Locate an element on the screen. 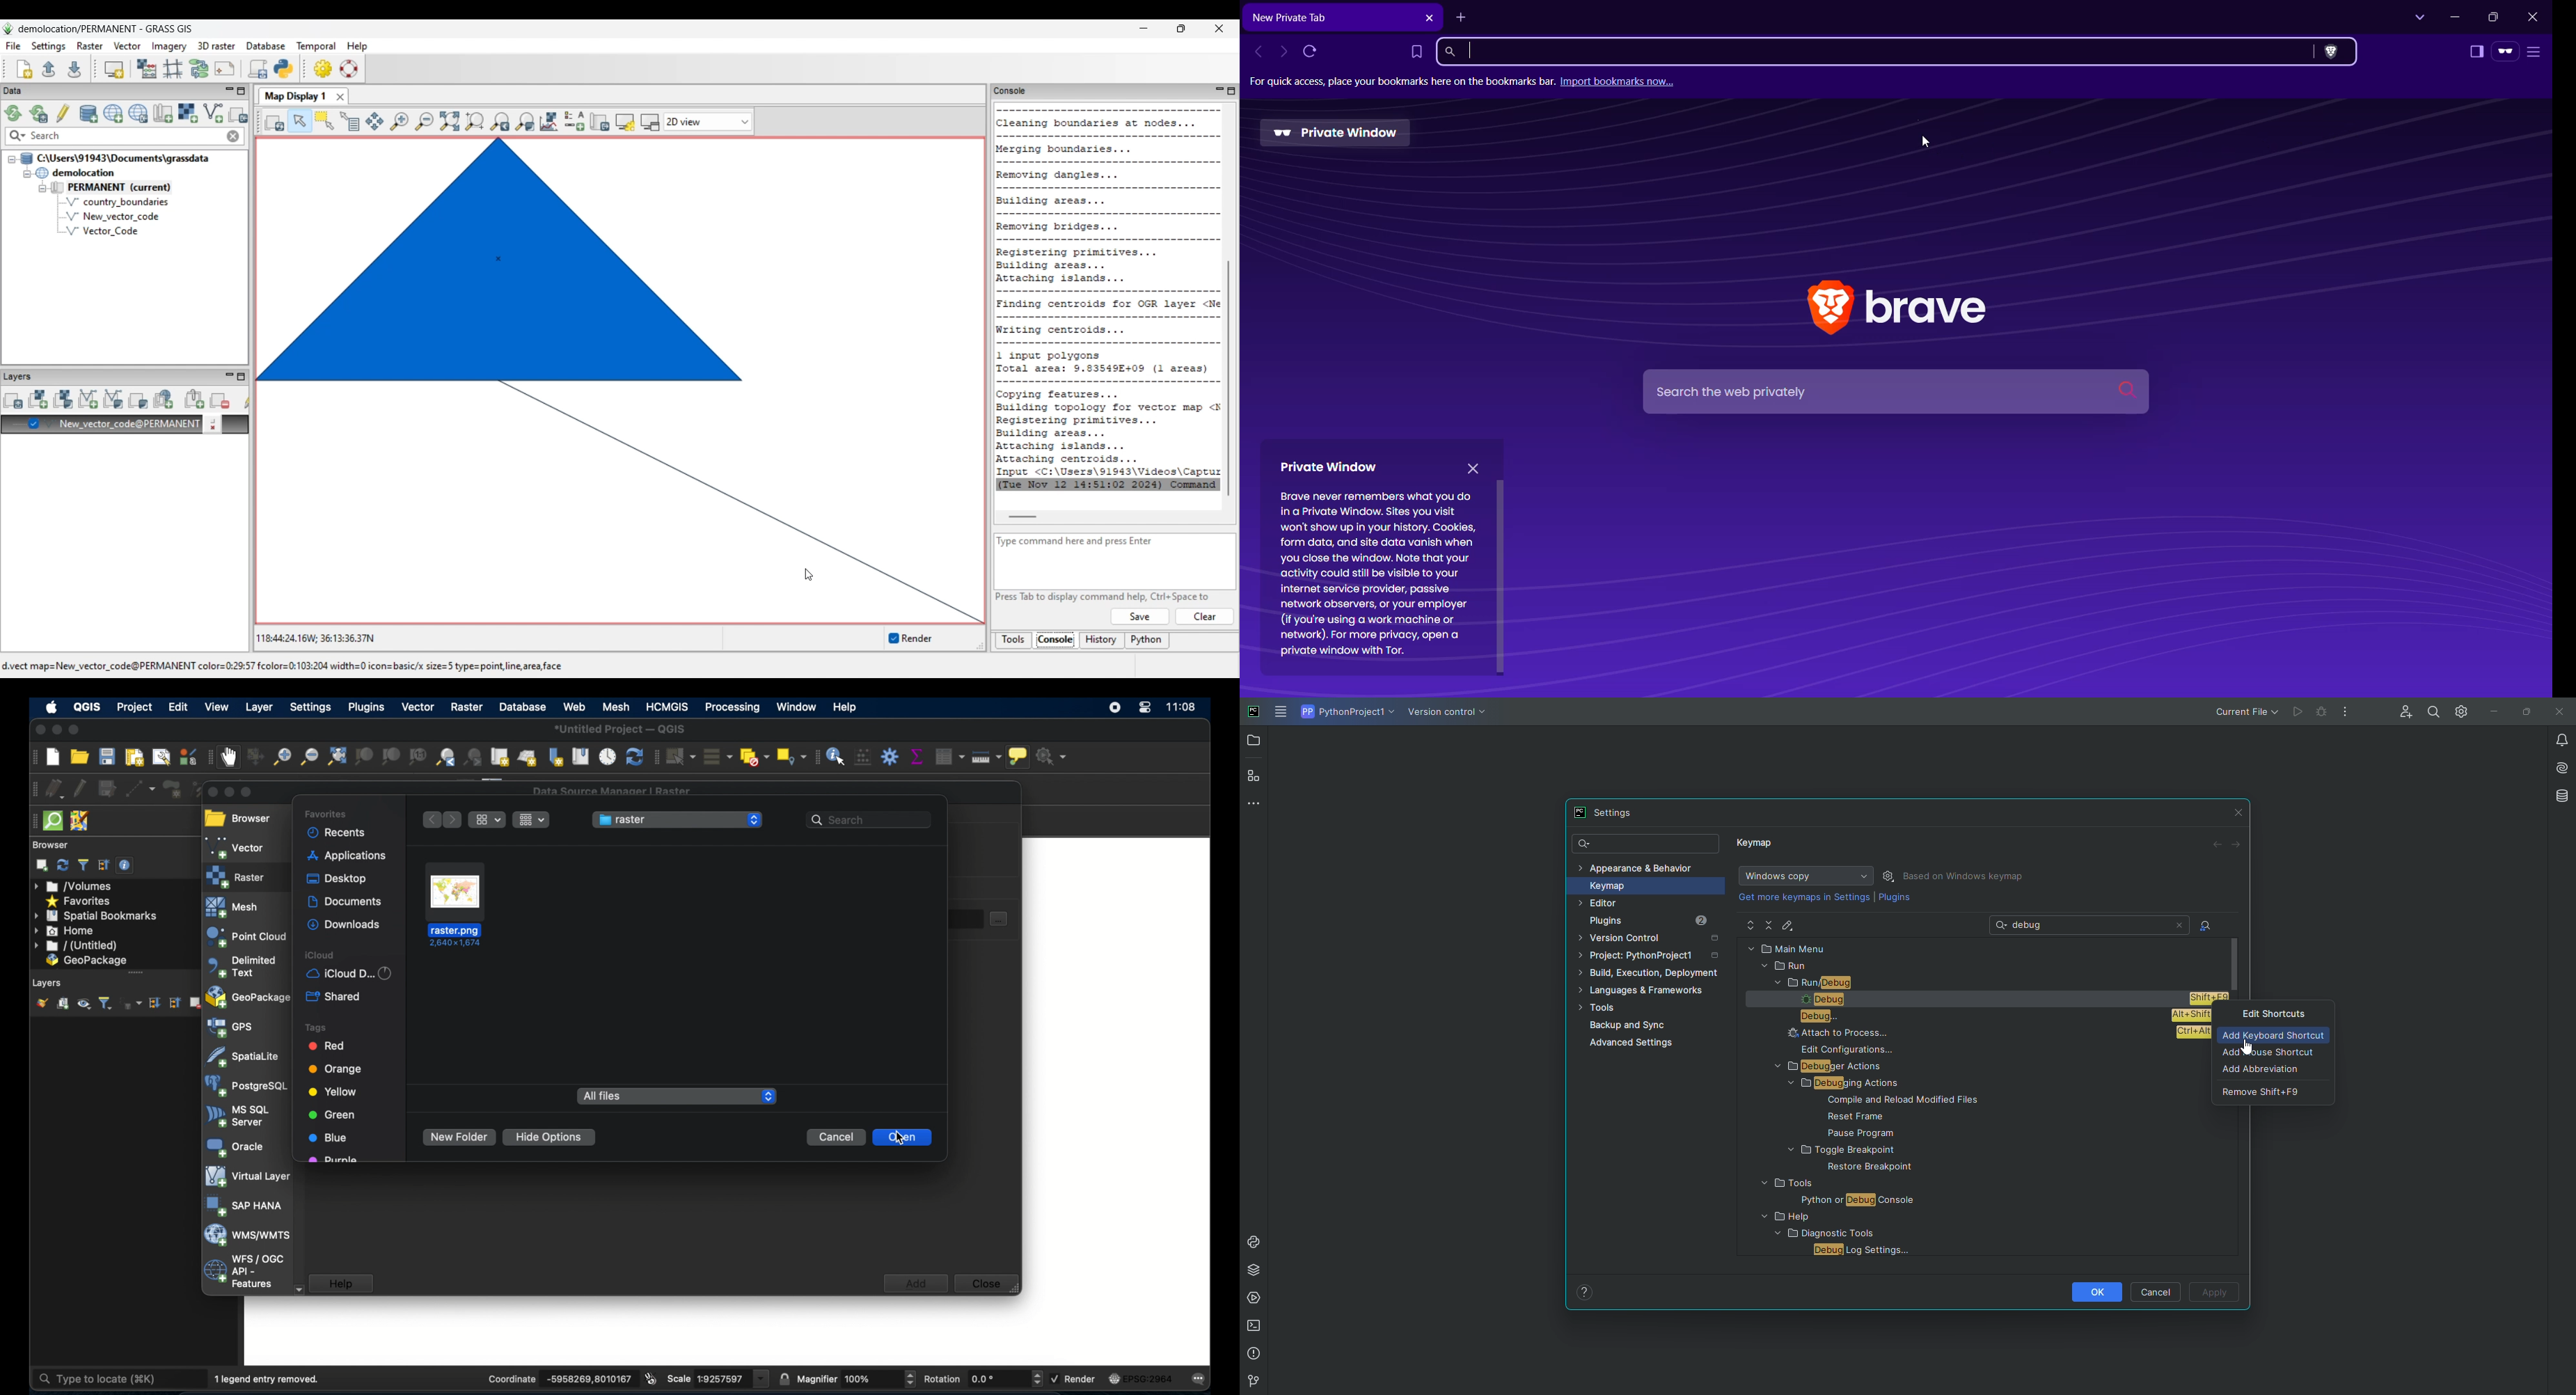 The width and height of the screenshot is (2576, 1400). Zoom to selected map layer(s) is located at coordinates (449, 121).